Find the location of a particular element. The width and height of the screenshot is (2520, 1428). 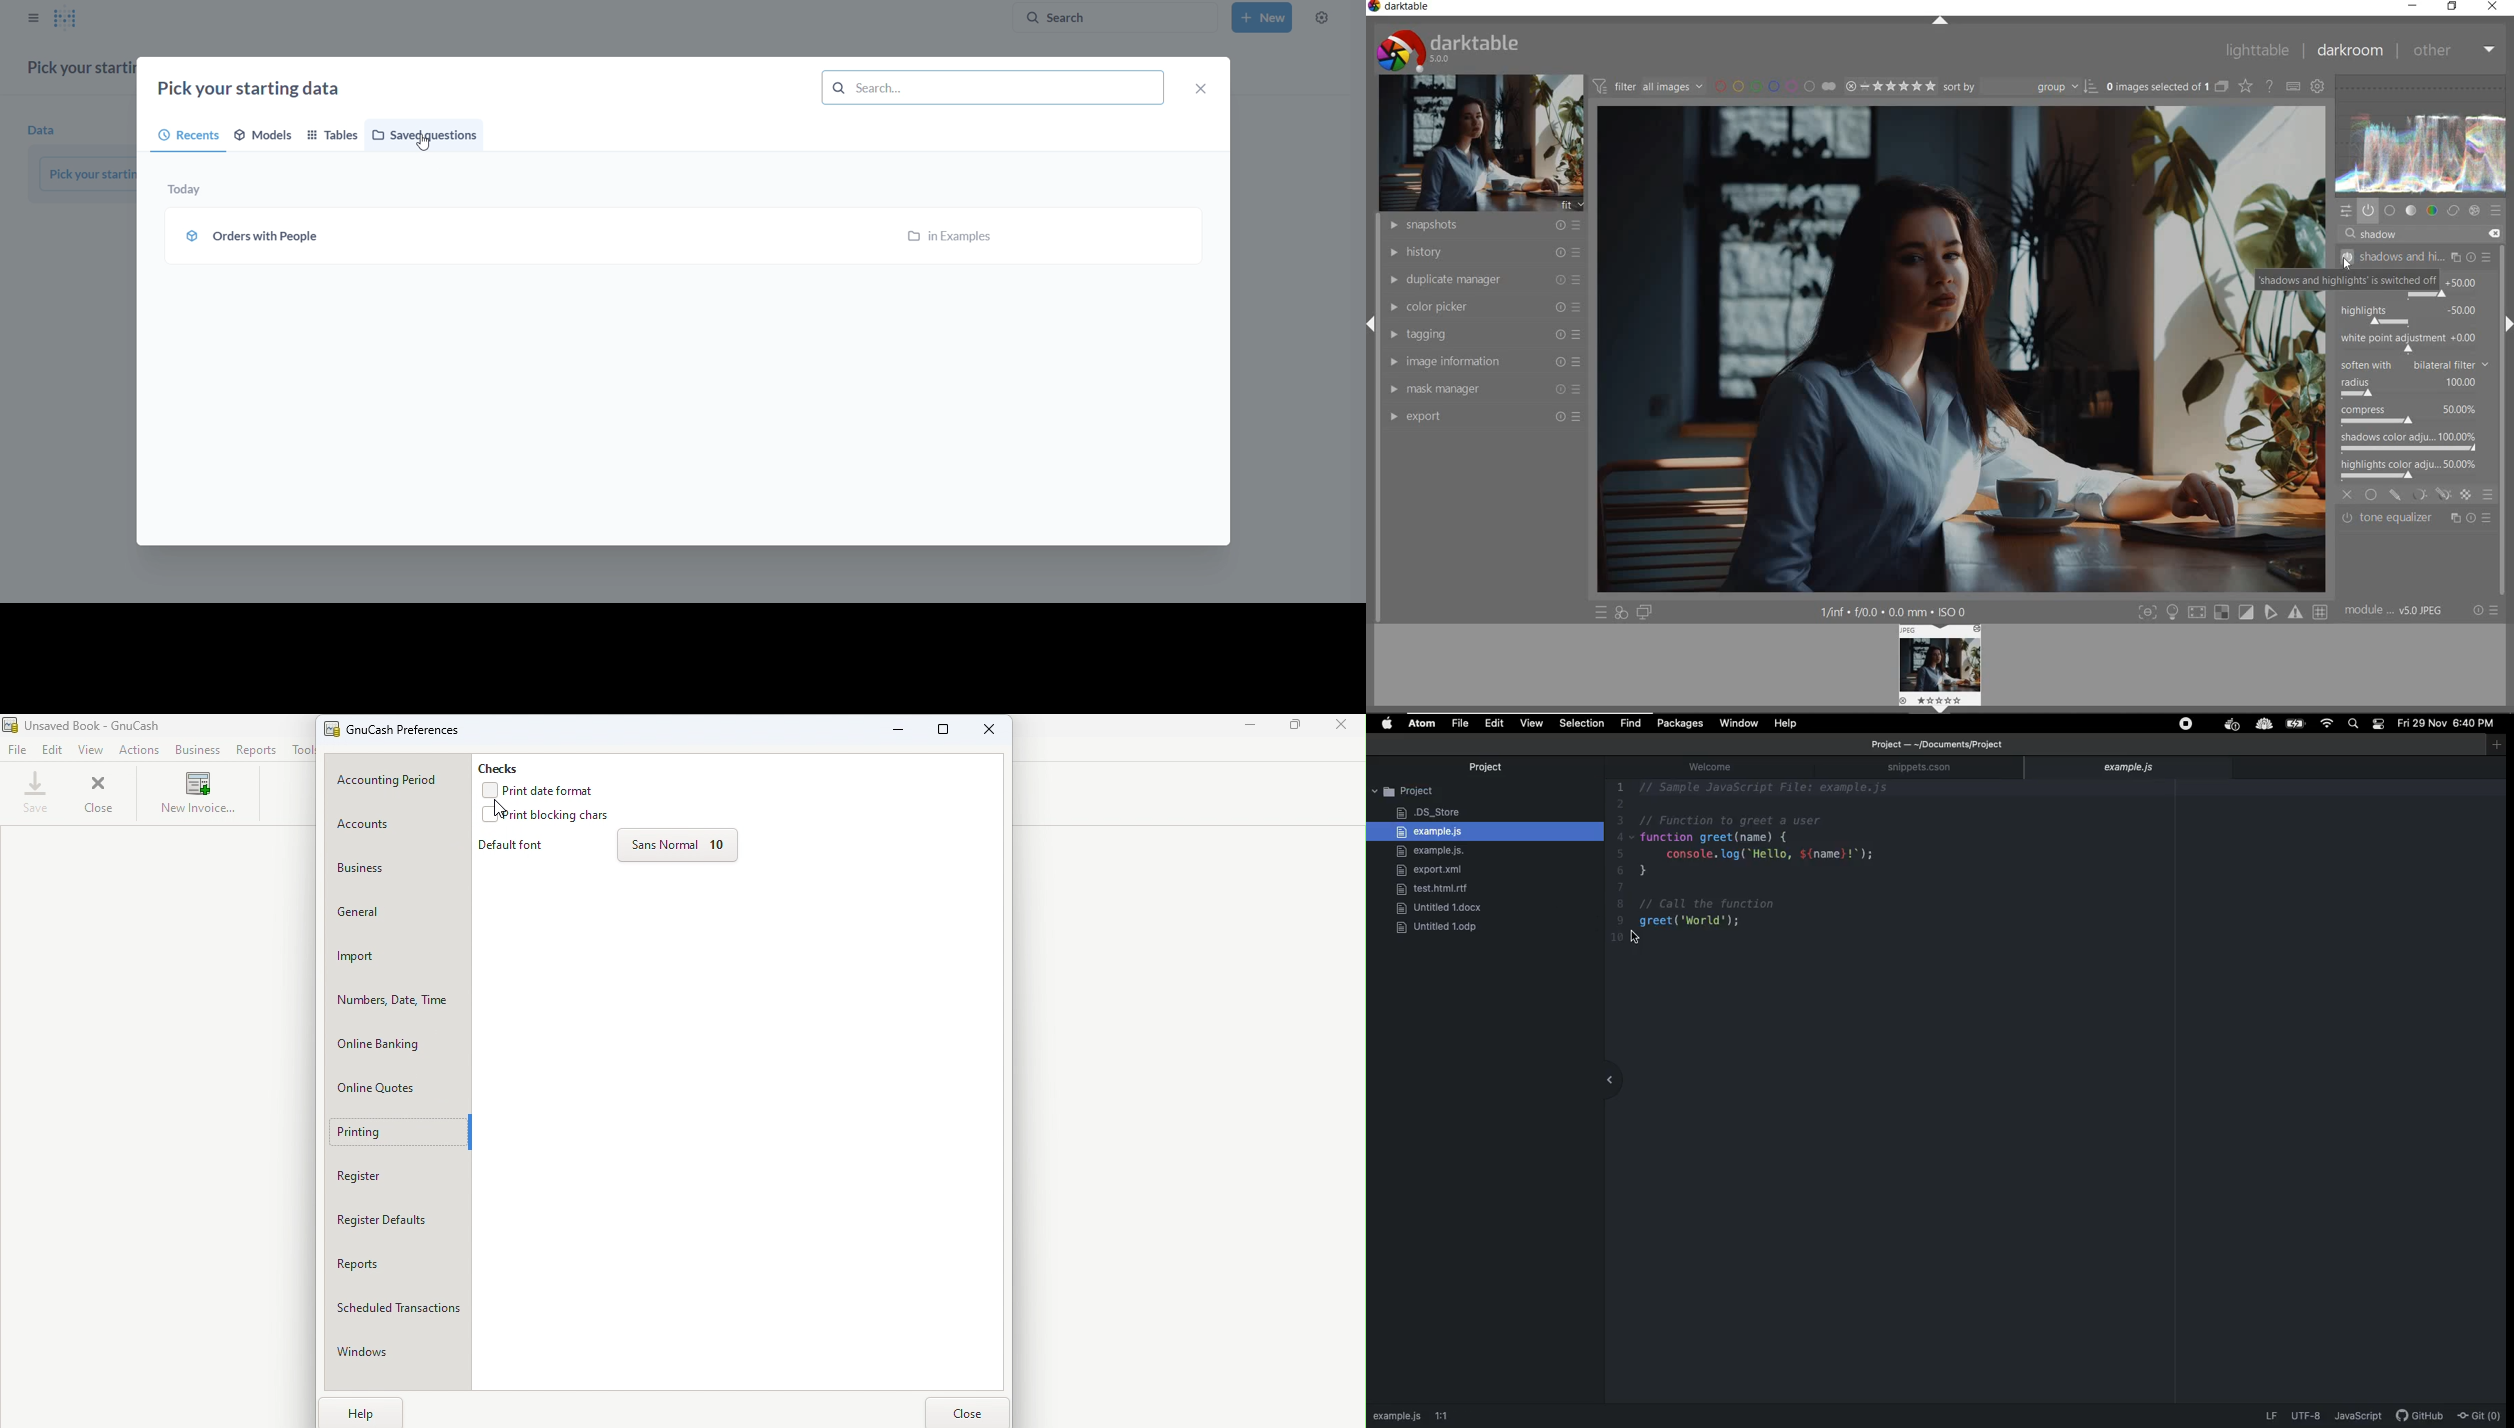

expand/collapse is located at coordinates (2508, 324).